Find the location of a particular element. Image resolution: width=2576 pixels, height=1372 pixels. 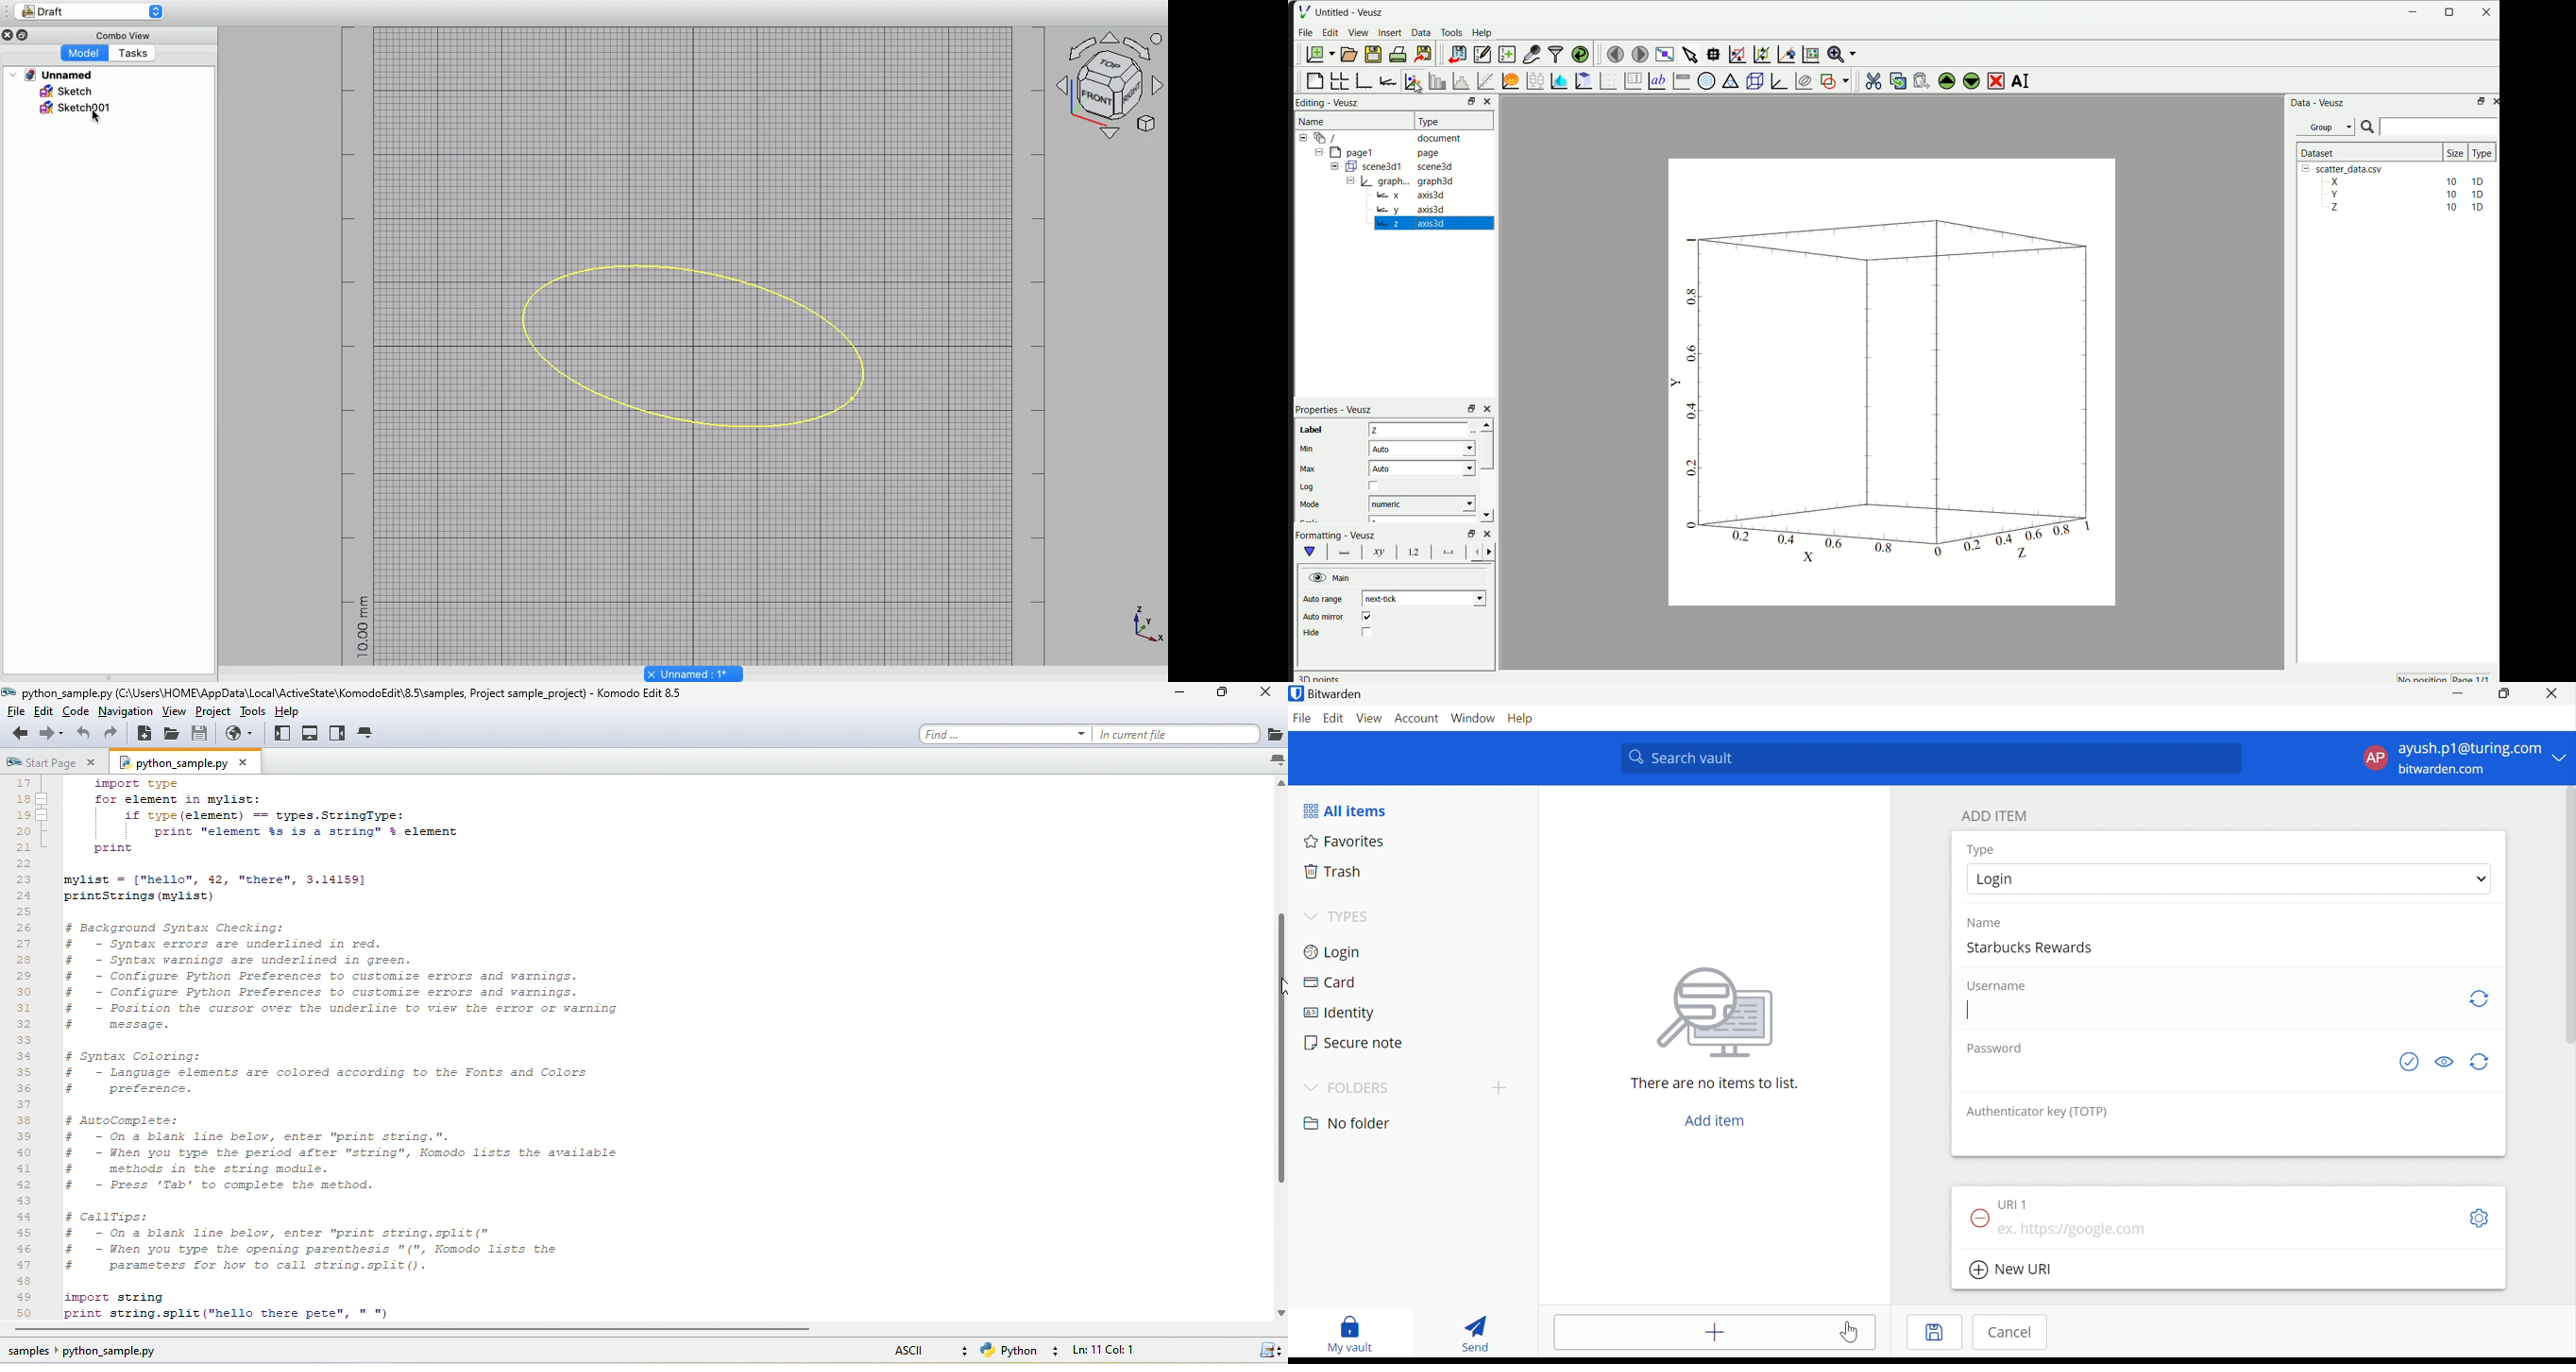

Regenerate username is located at coordinates (2478, 999).